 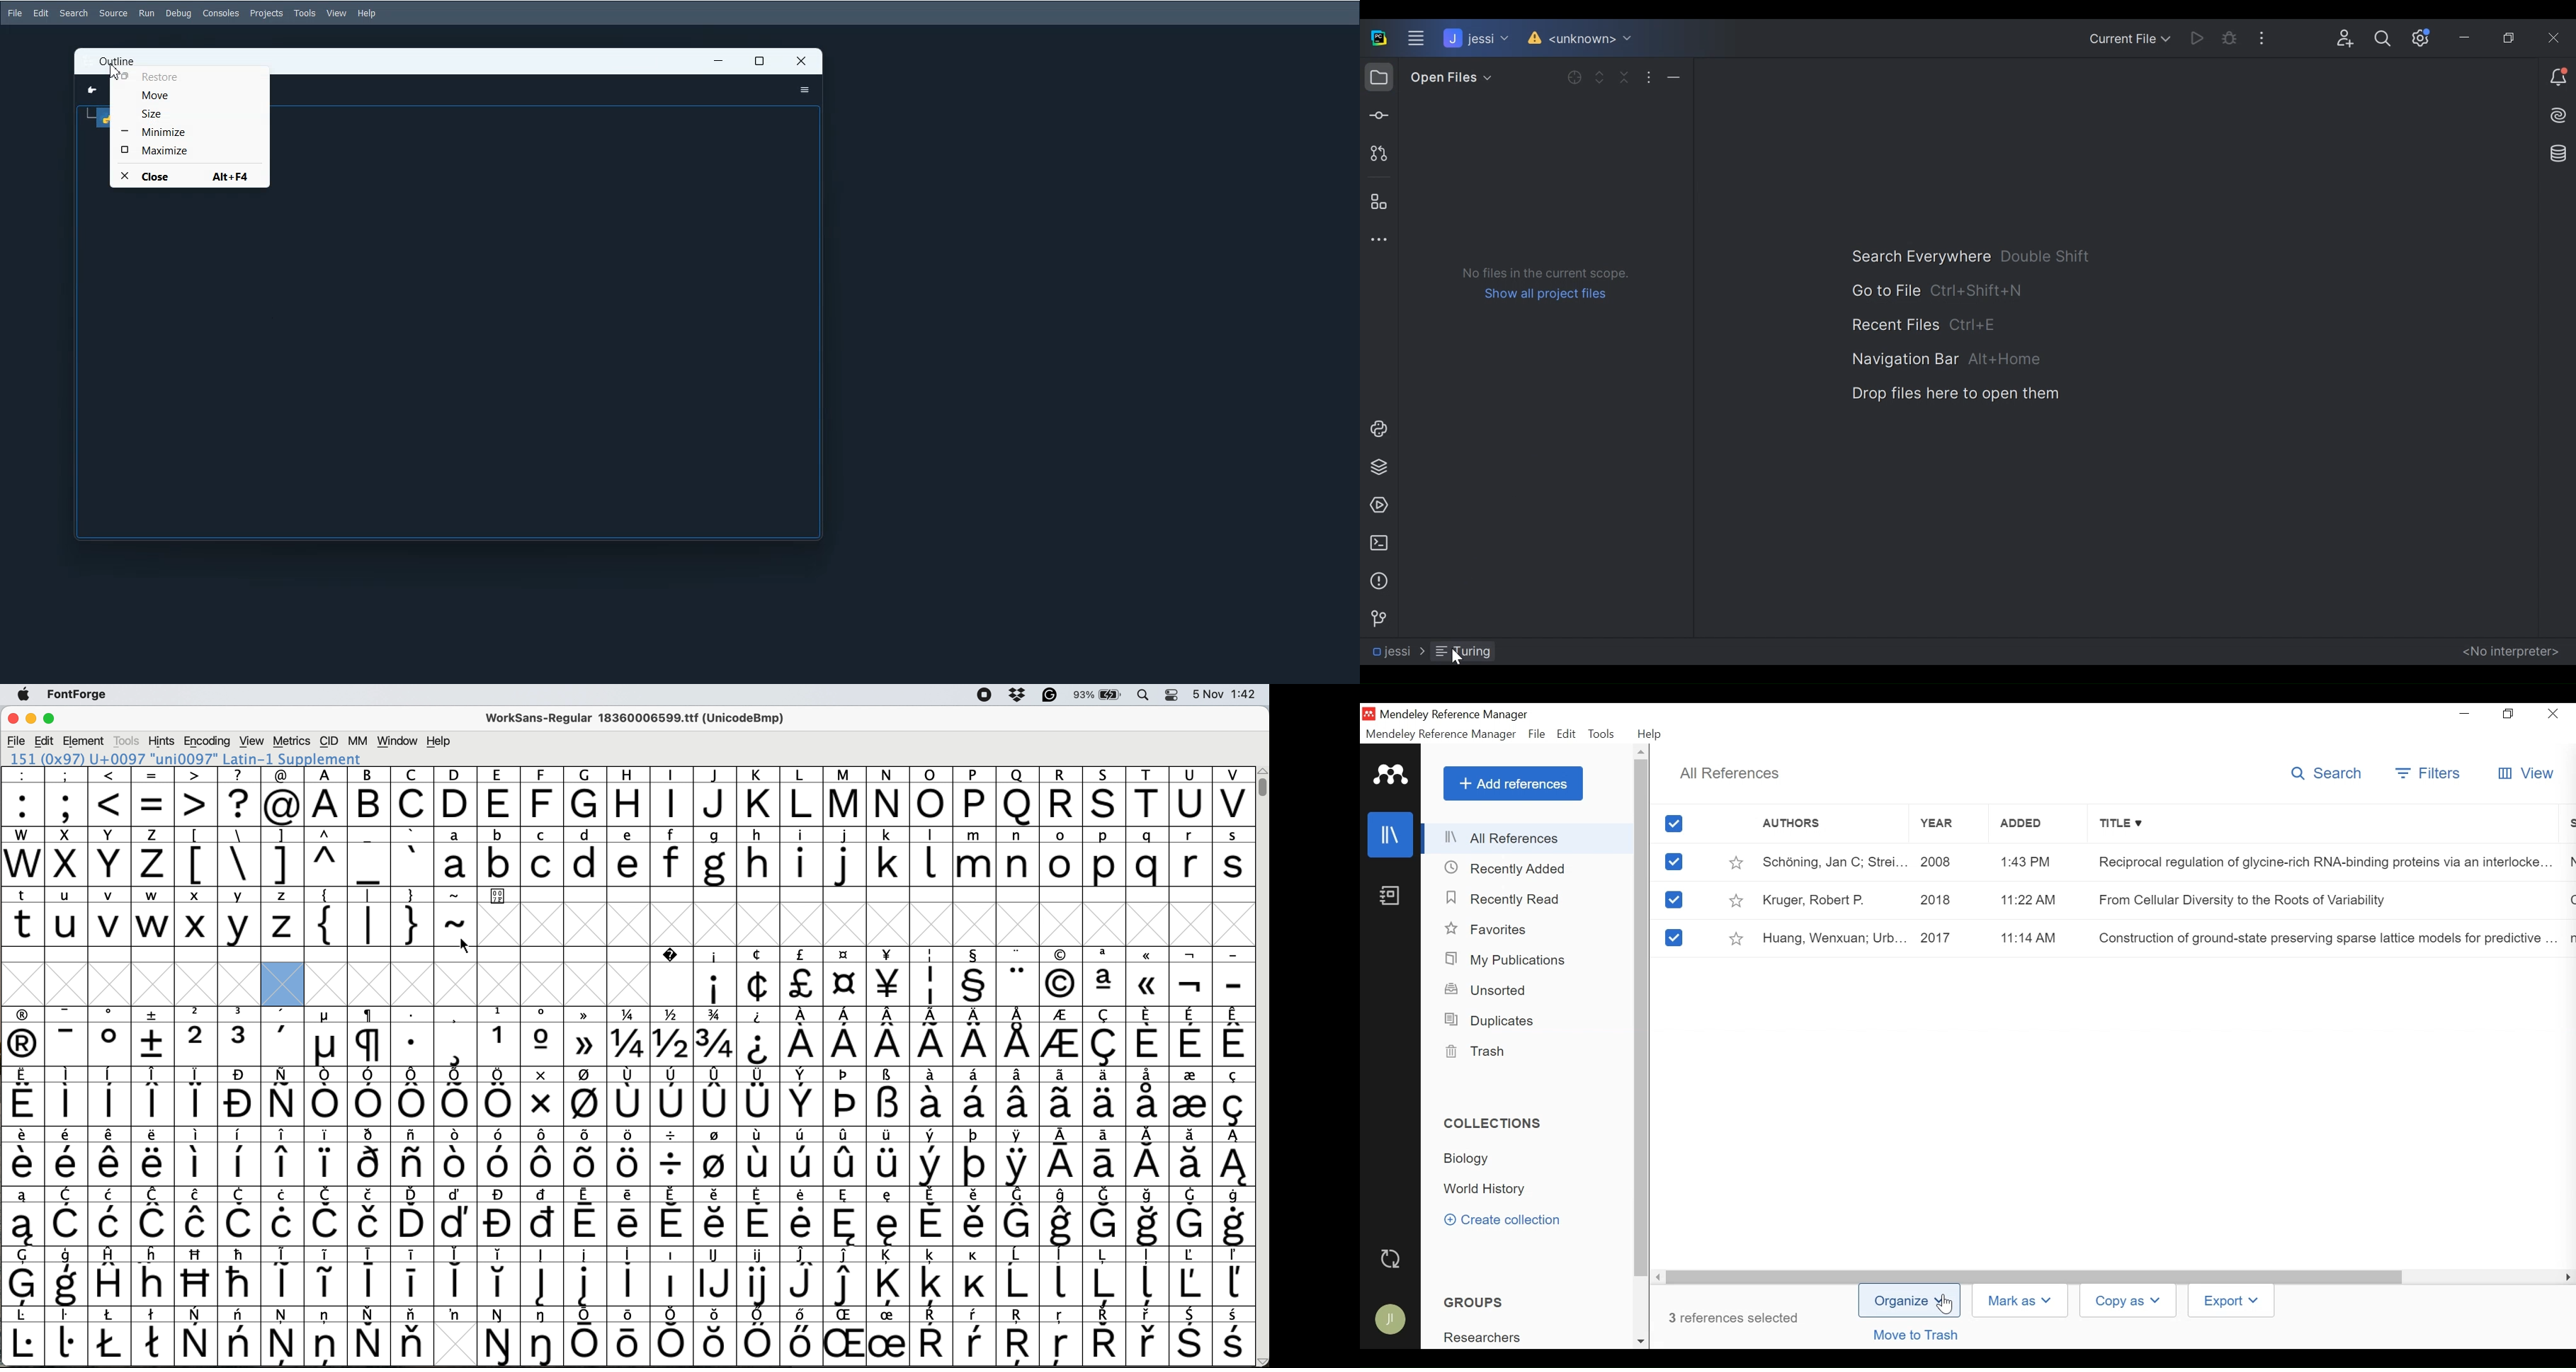 What do you see at coordinates (440, 740) in the screenshot?
I see `help` at bounding box center [440, 740].